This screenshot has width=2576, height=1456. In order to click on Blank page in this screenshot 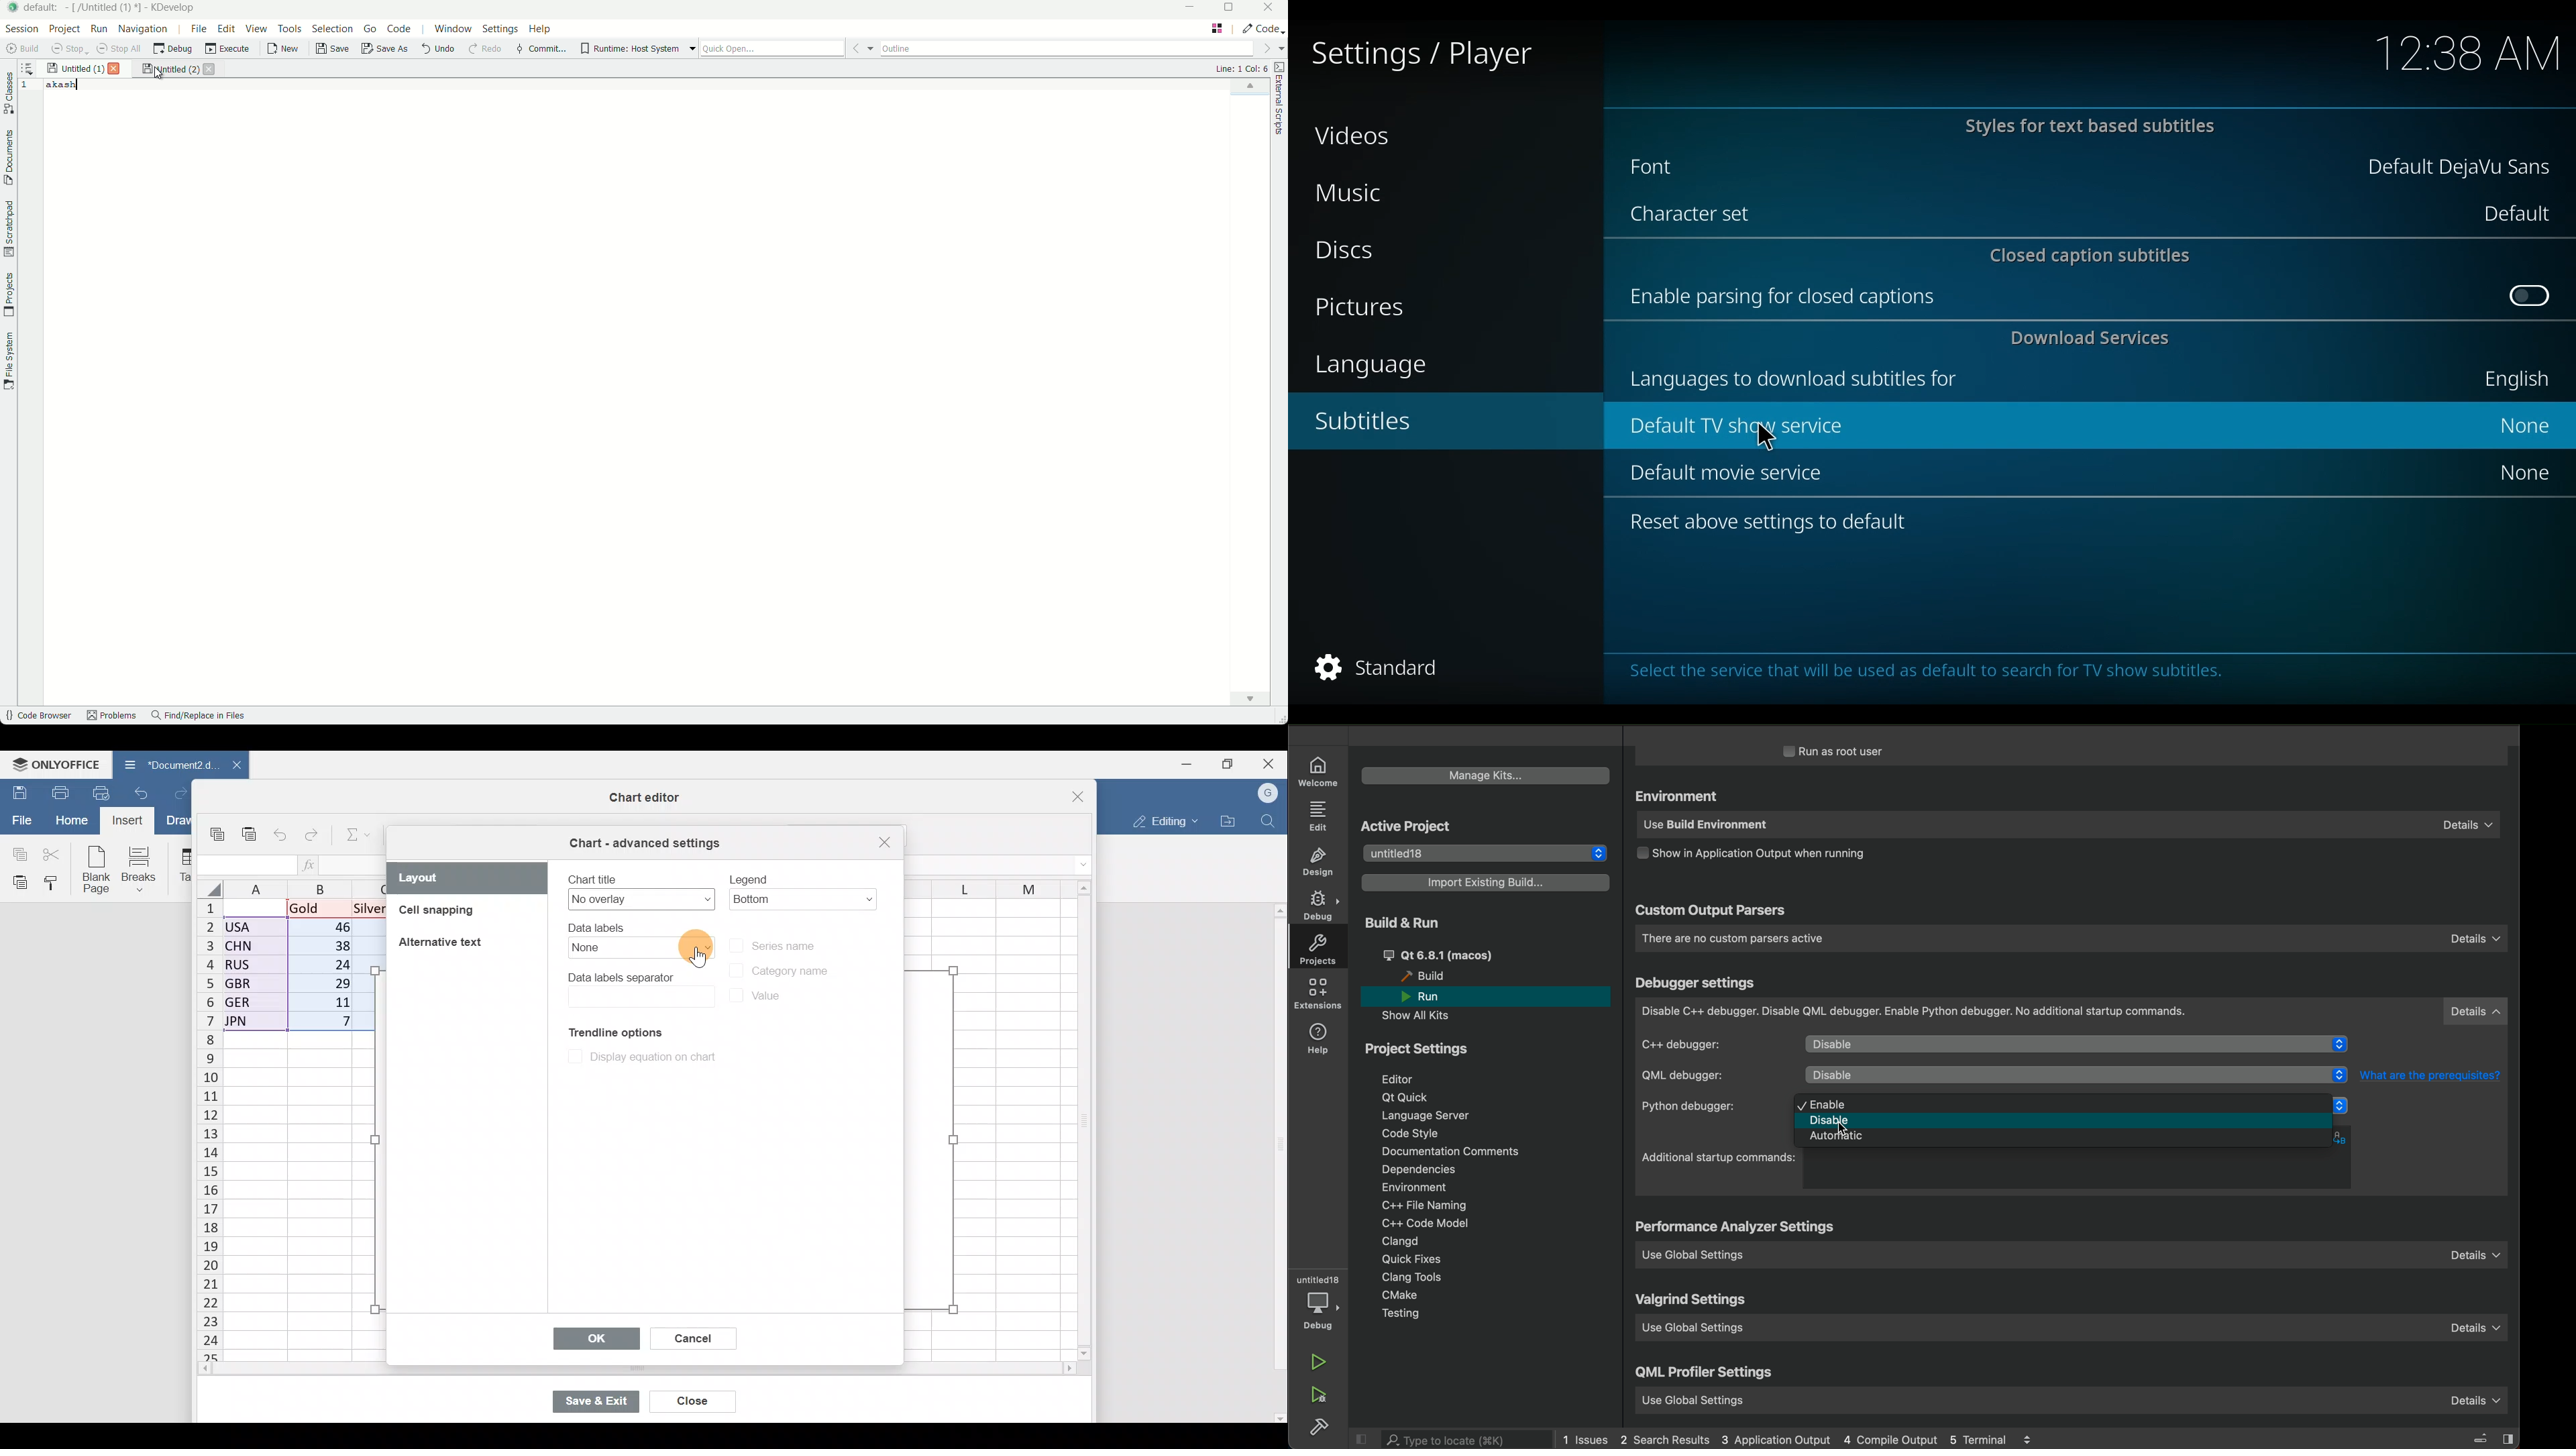, I will do `click(93, 868)`.